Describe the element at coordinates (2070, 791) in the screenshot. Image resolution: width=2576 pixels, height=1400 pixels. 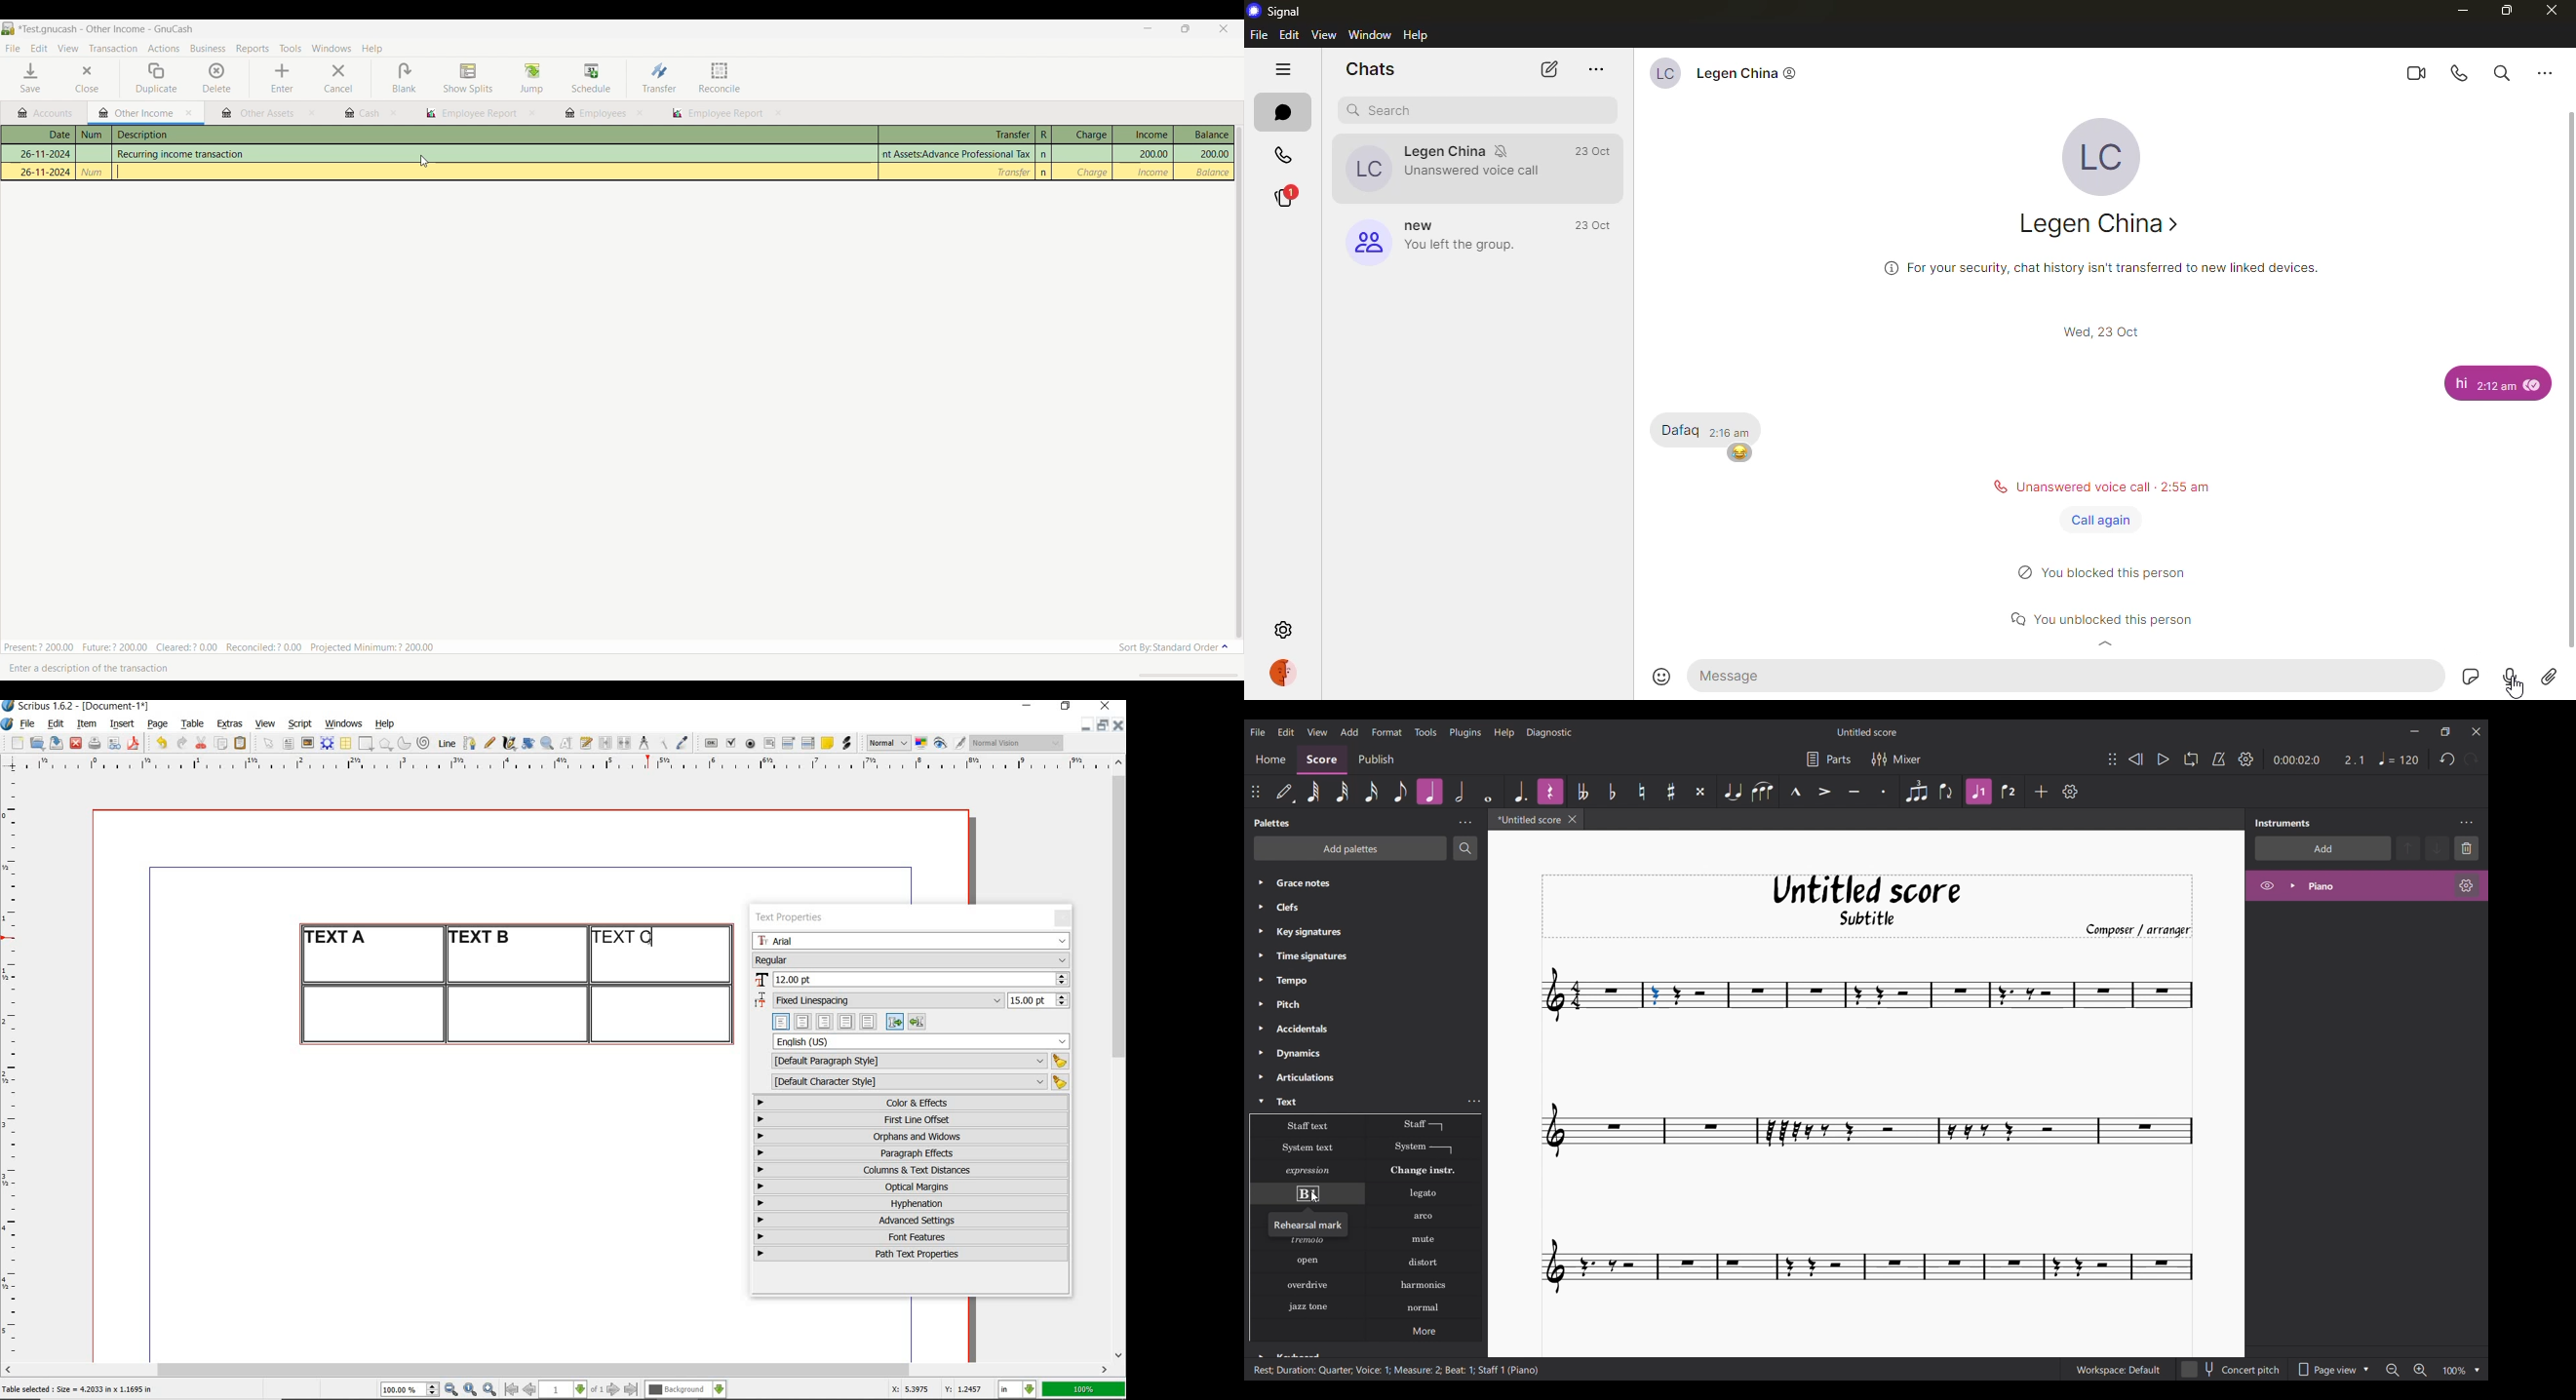
I see `Customize toolbar` at that location.